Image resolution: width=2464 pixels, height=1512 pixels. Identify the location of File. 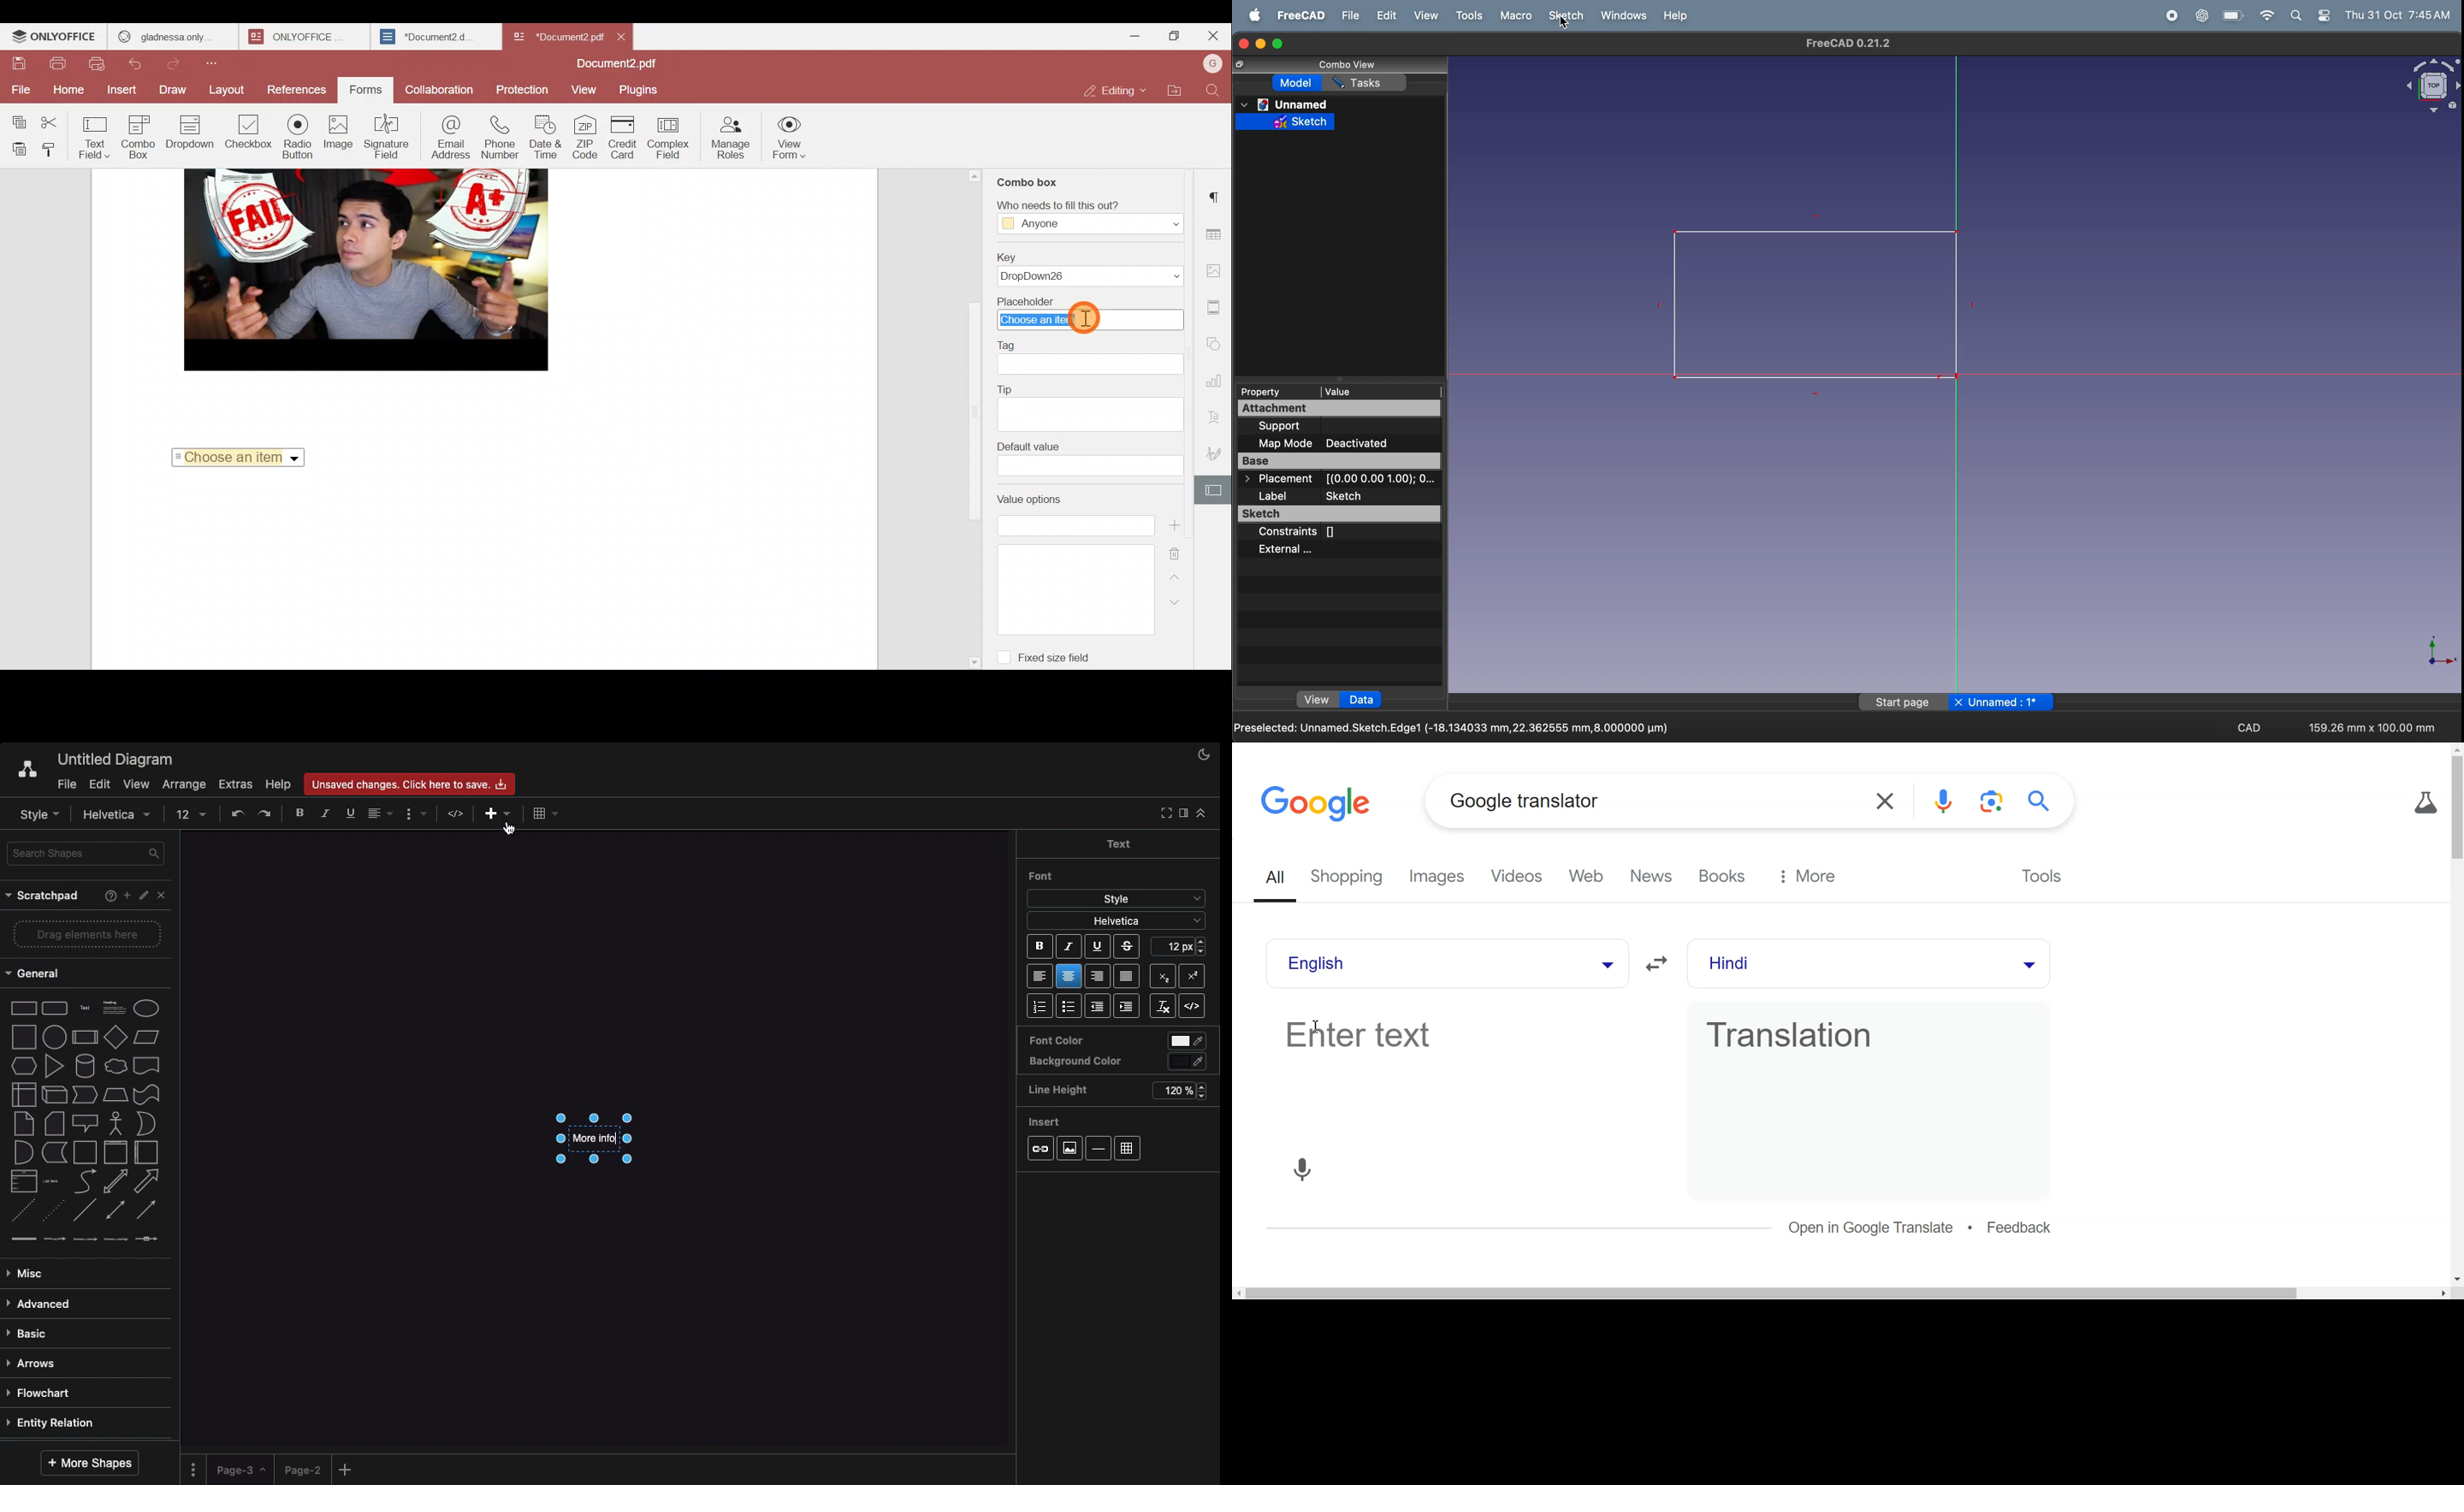
(18, 89).